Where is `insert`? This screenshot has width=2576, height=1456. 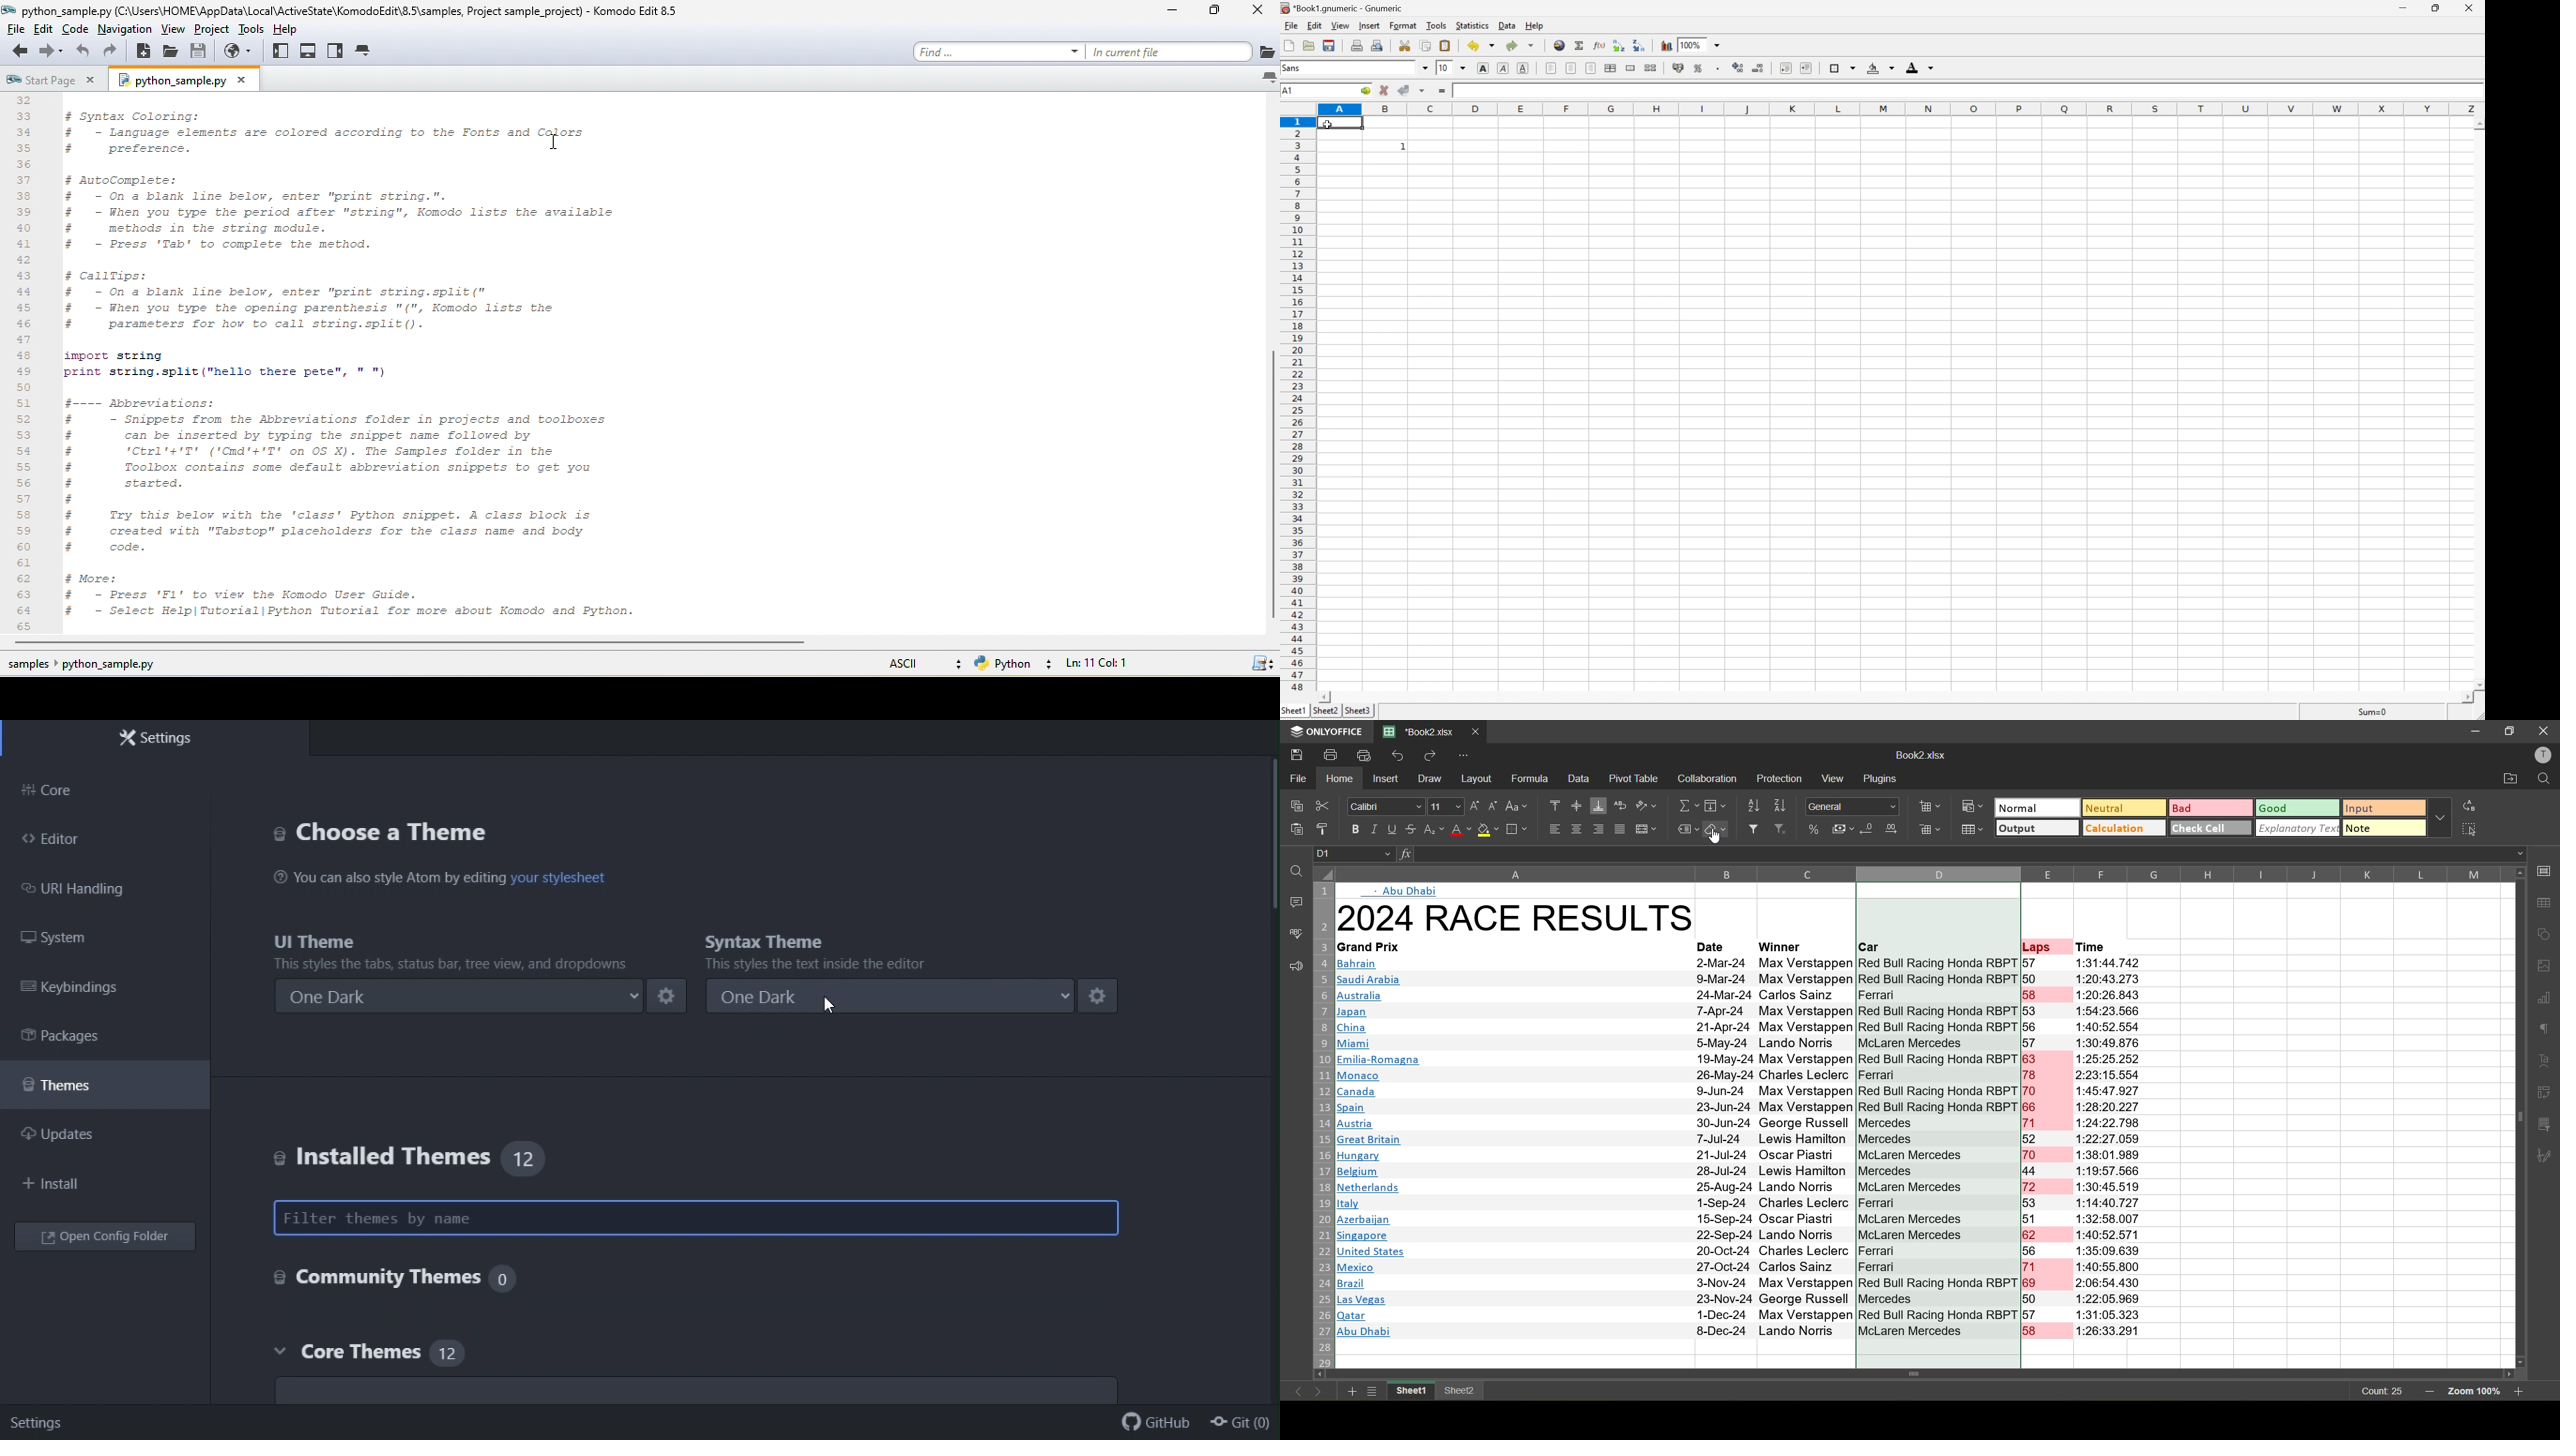
insert is located at coordinates (1370, 26).